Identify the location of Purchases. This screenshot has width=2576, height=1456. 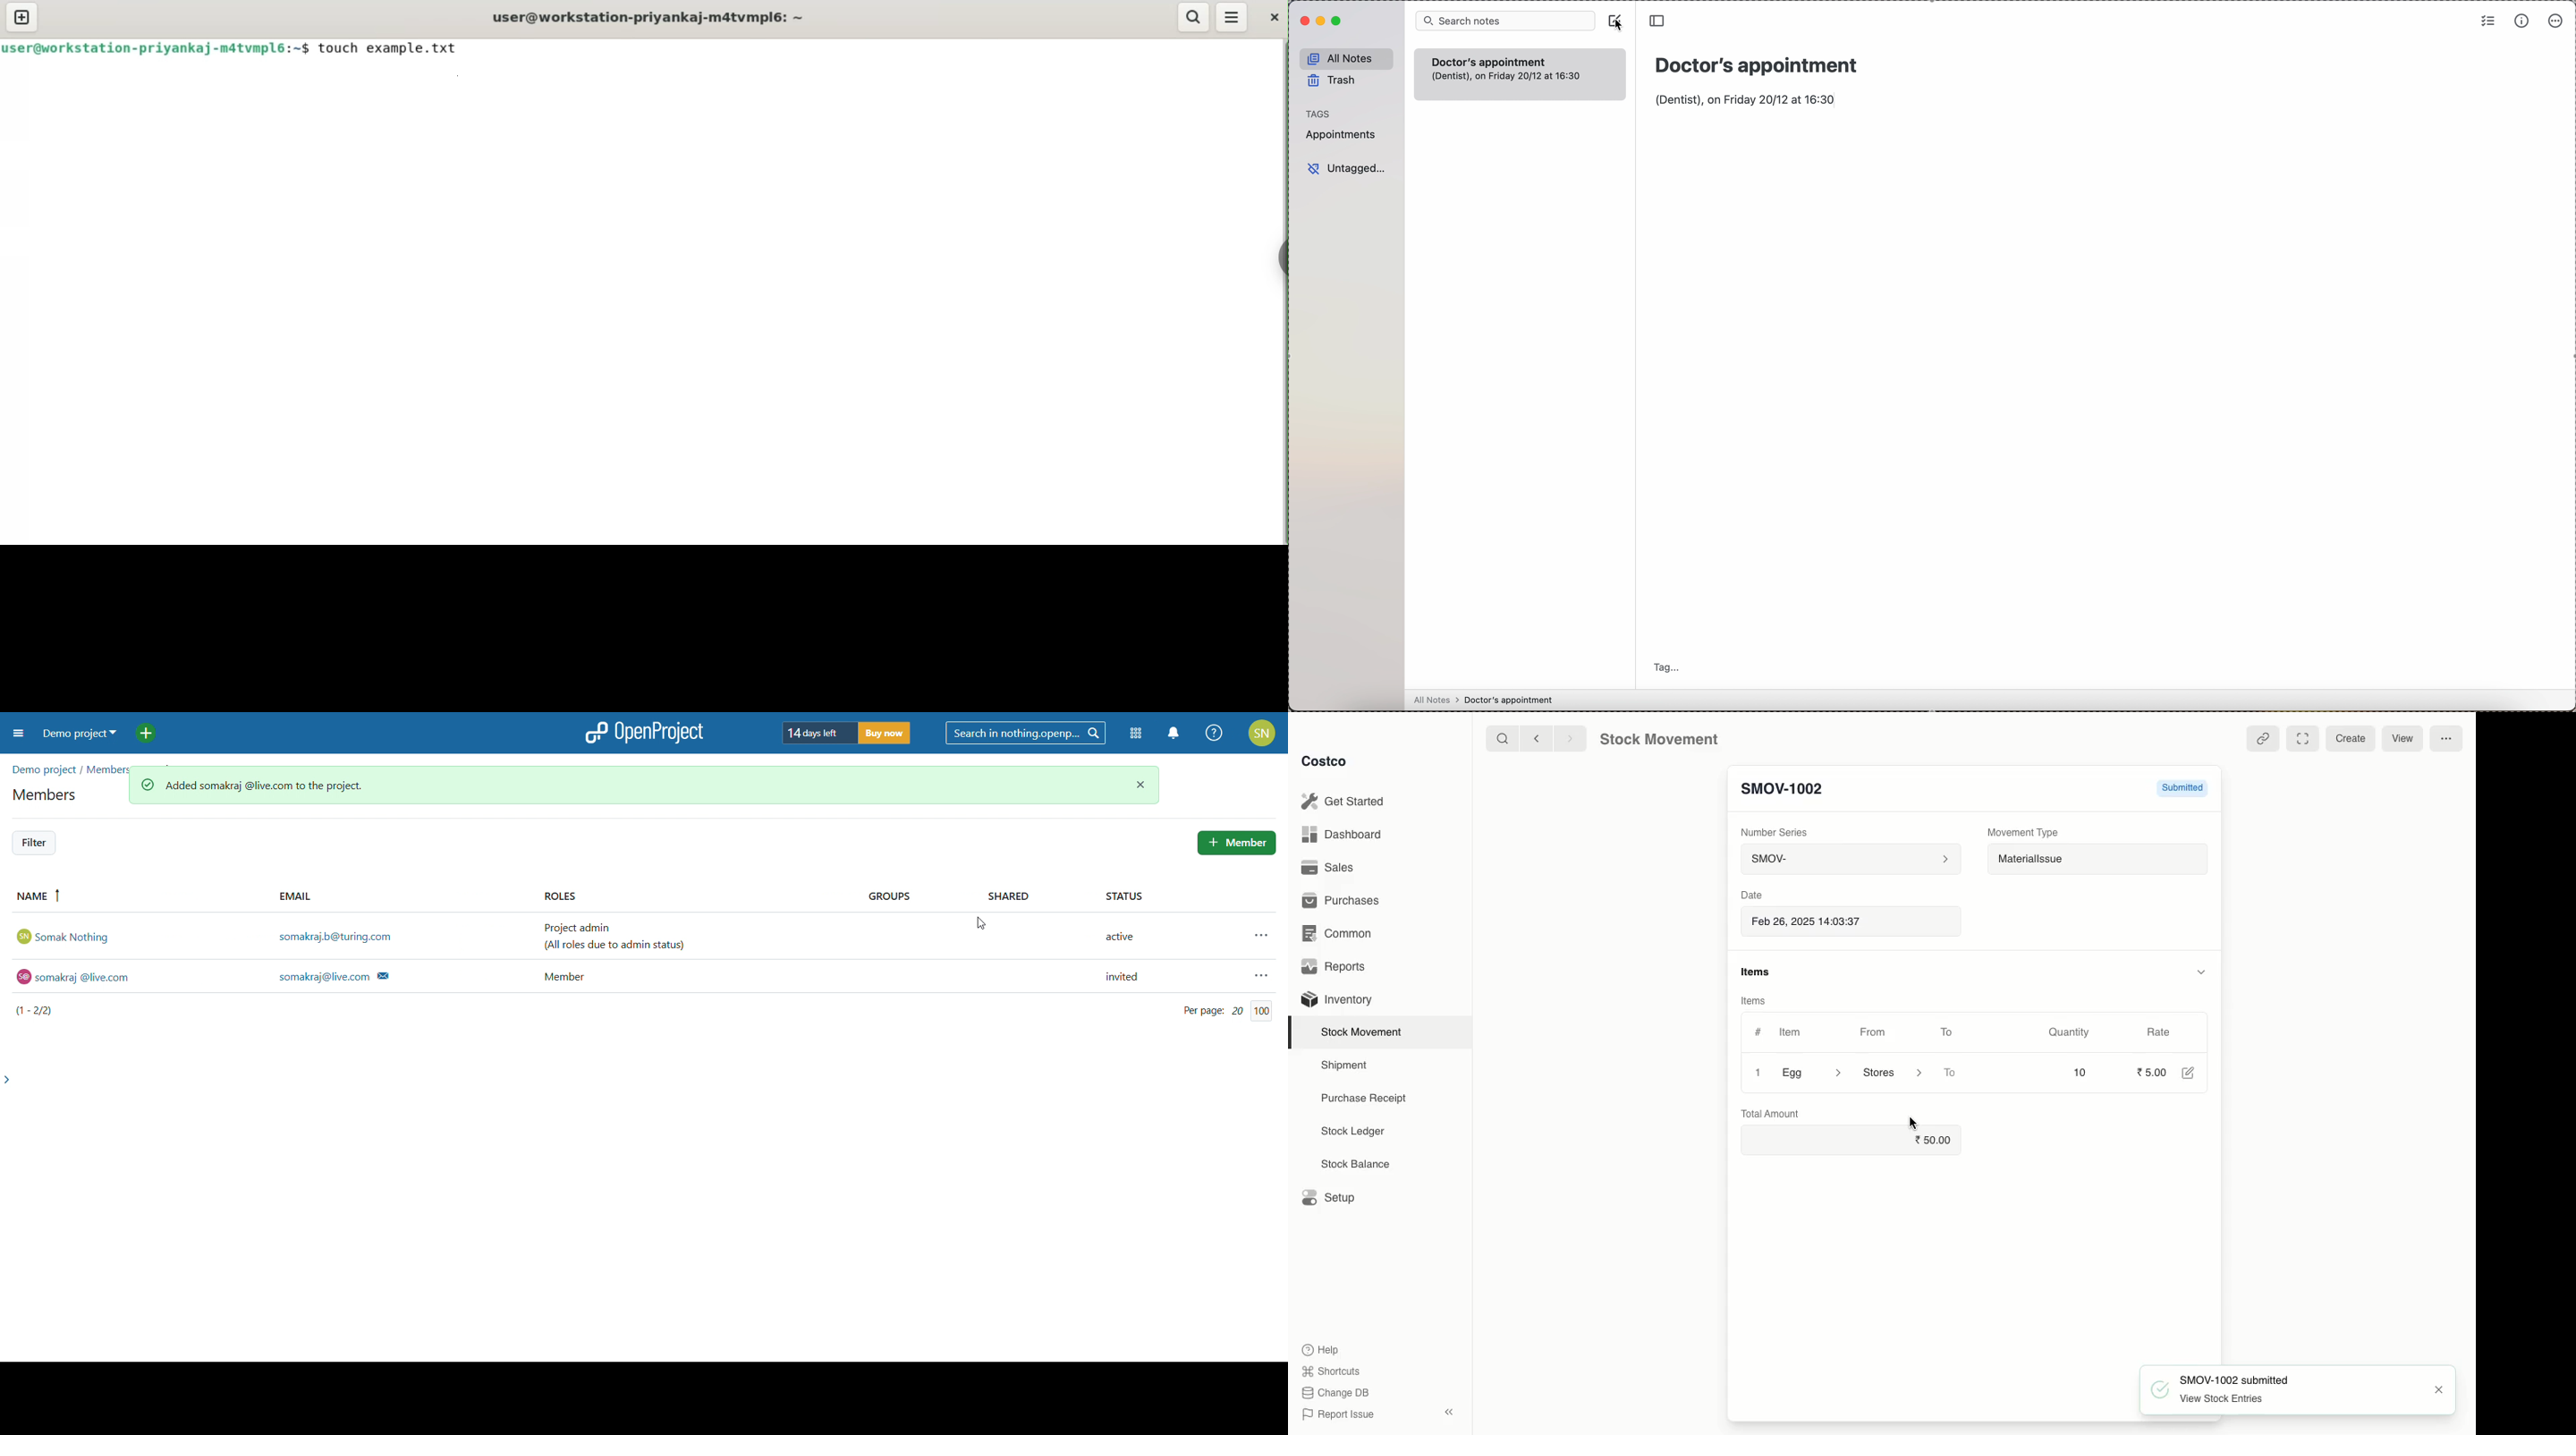
(1344, 902).